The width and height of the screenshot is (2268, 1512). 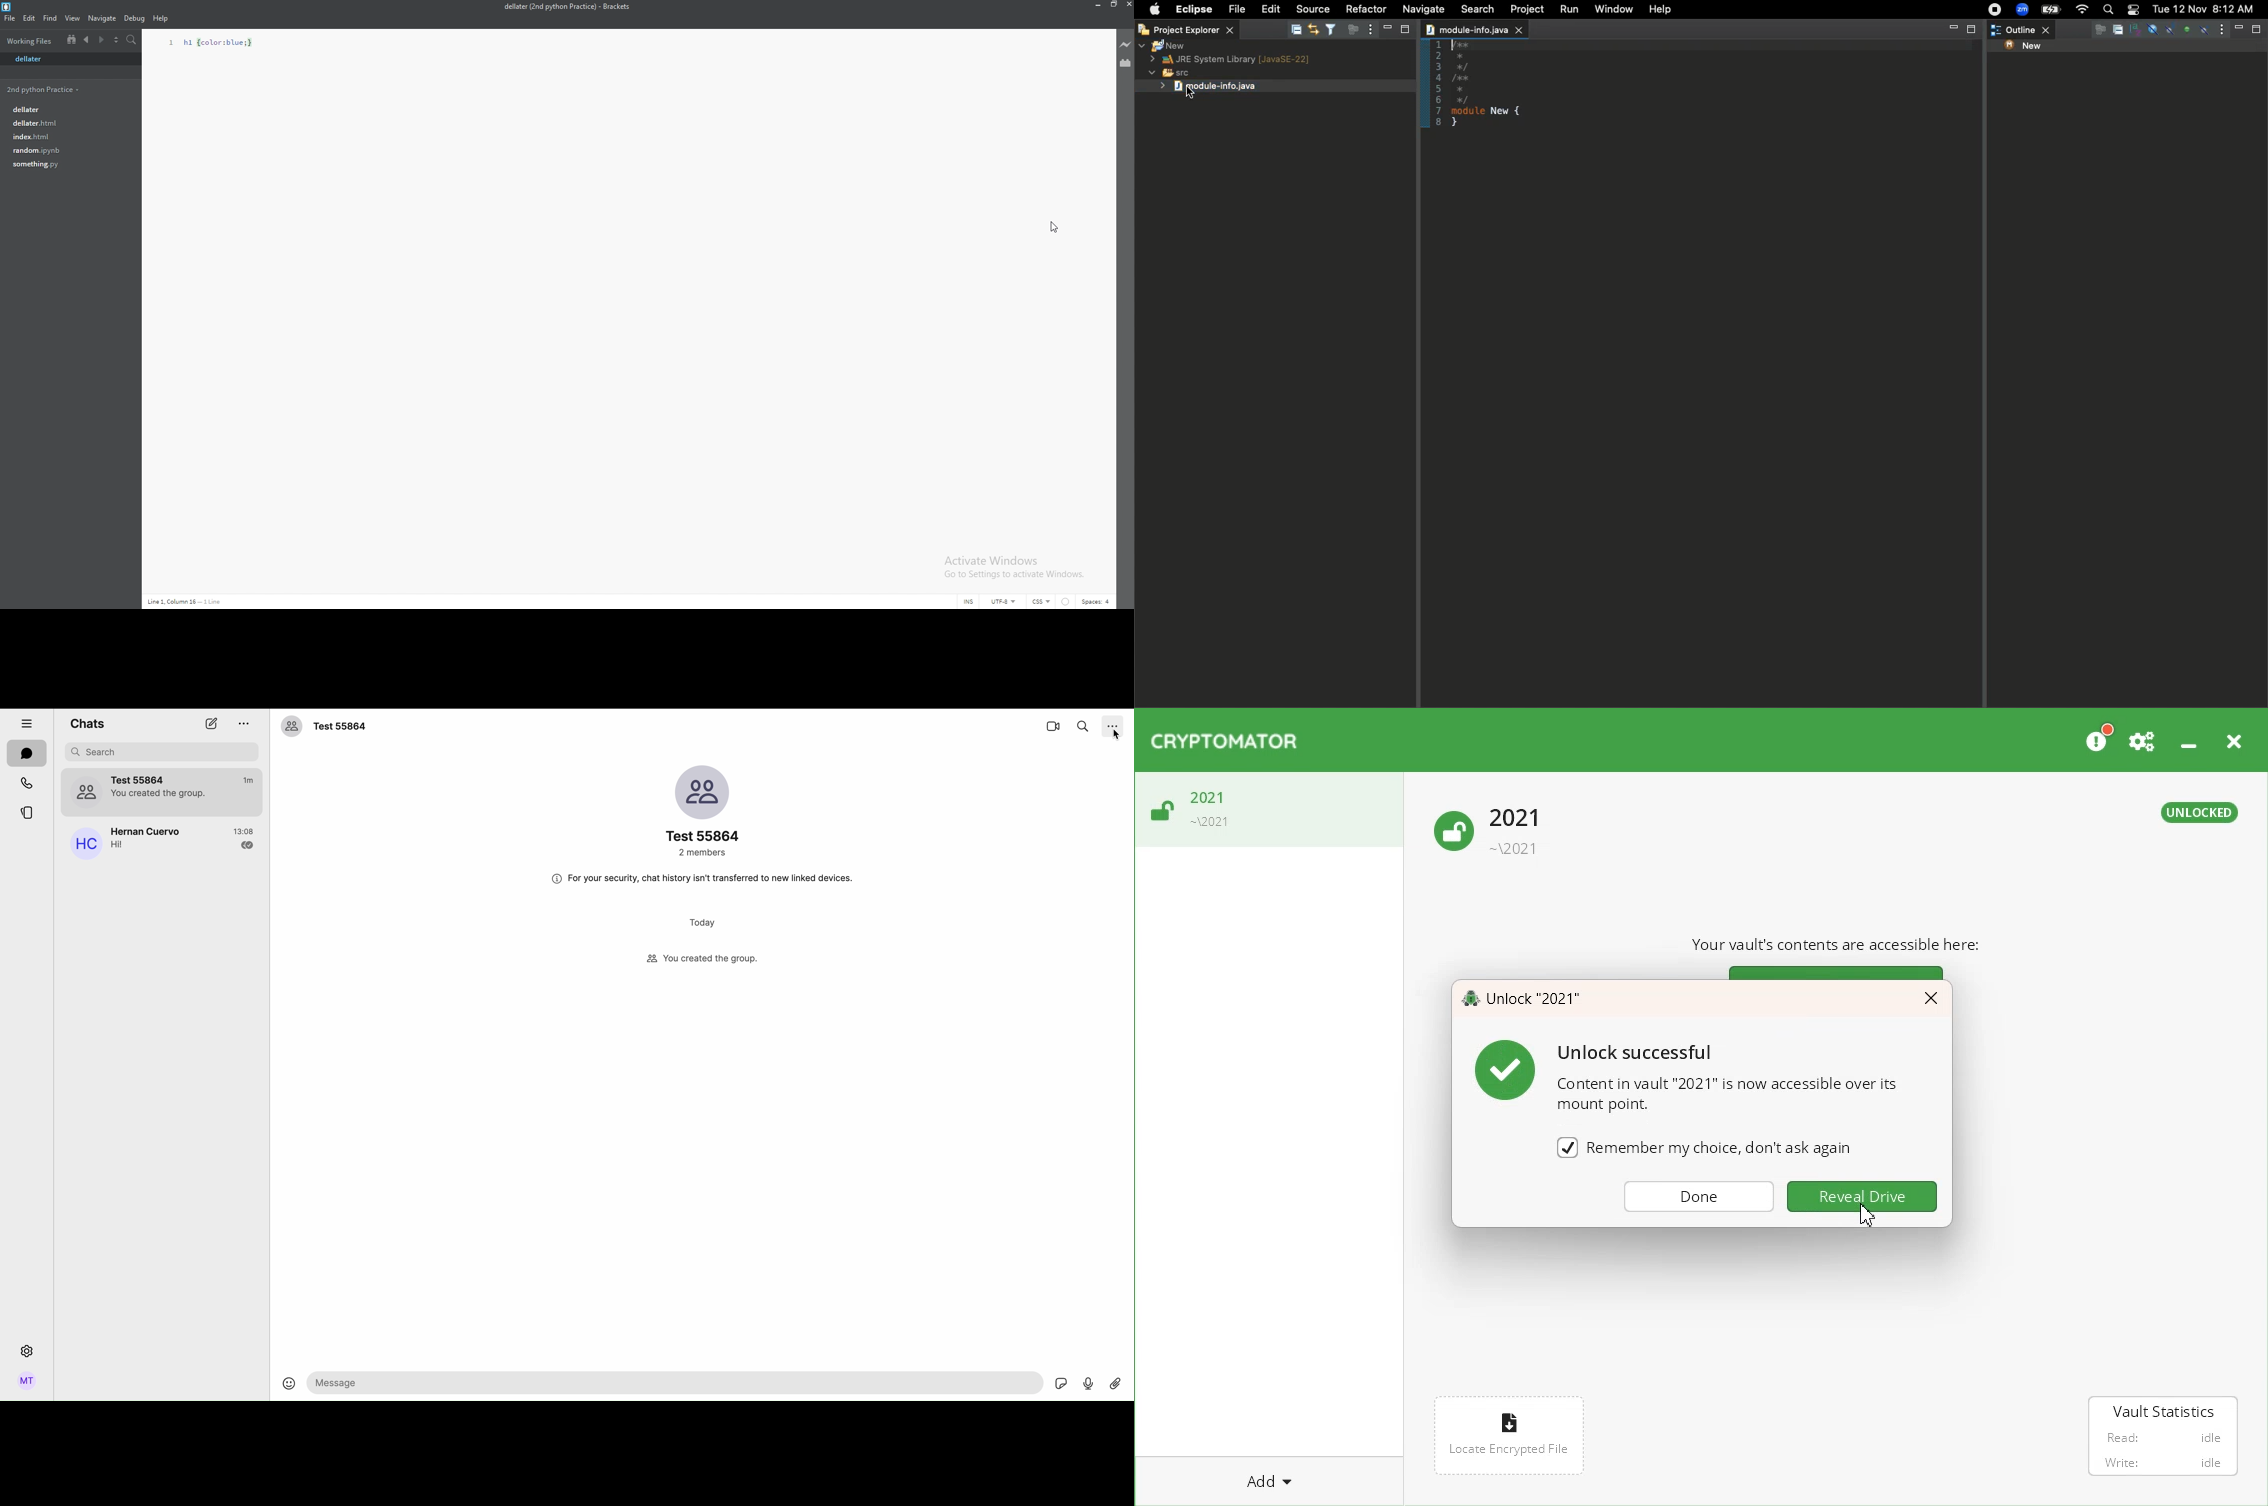 I want to click on Text, so click(x=1685, y=1074).